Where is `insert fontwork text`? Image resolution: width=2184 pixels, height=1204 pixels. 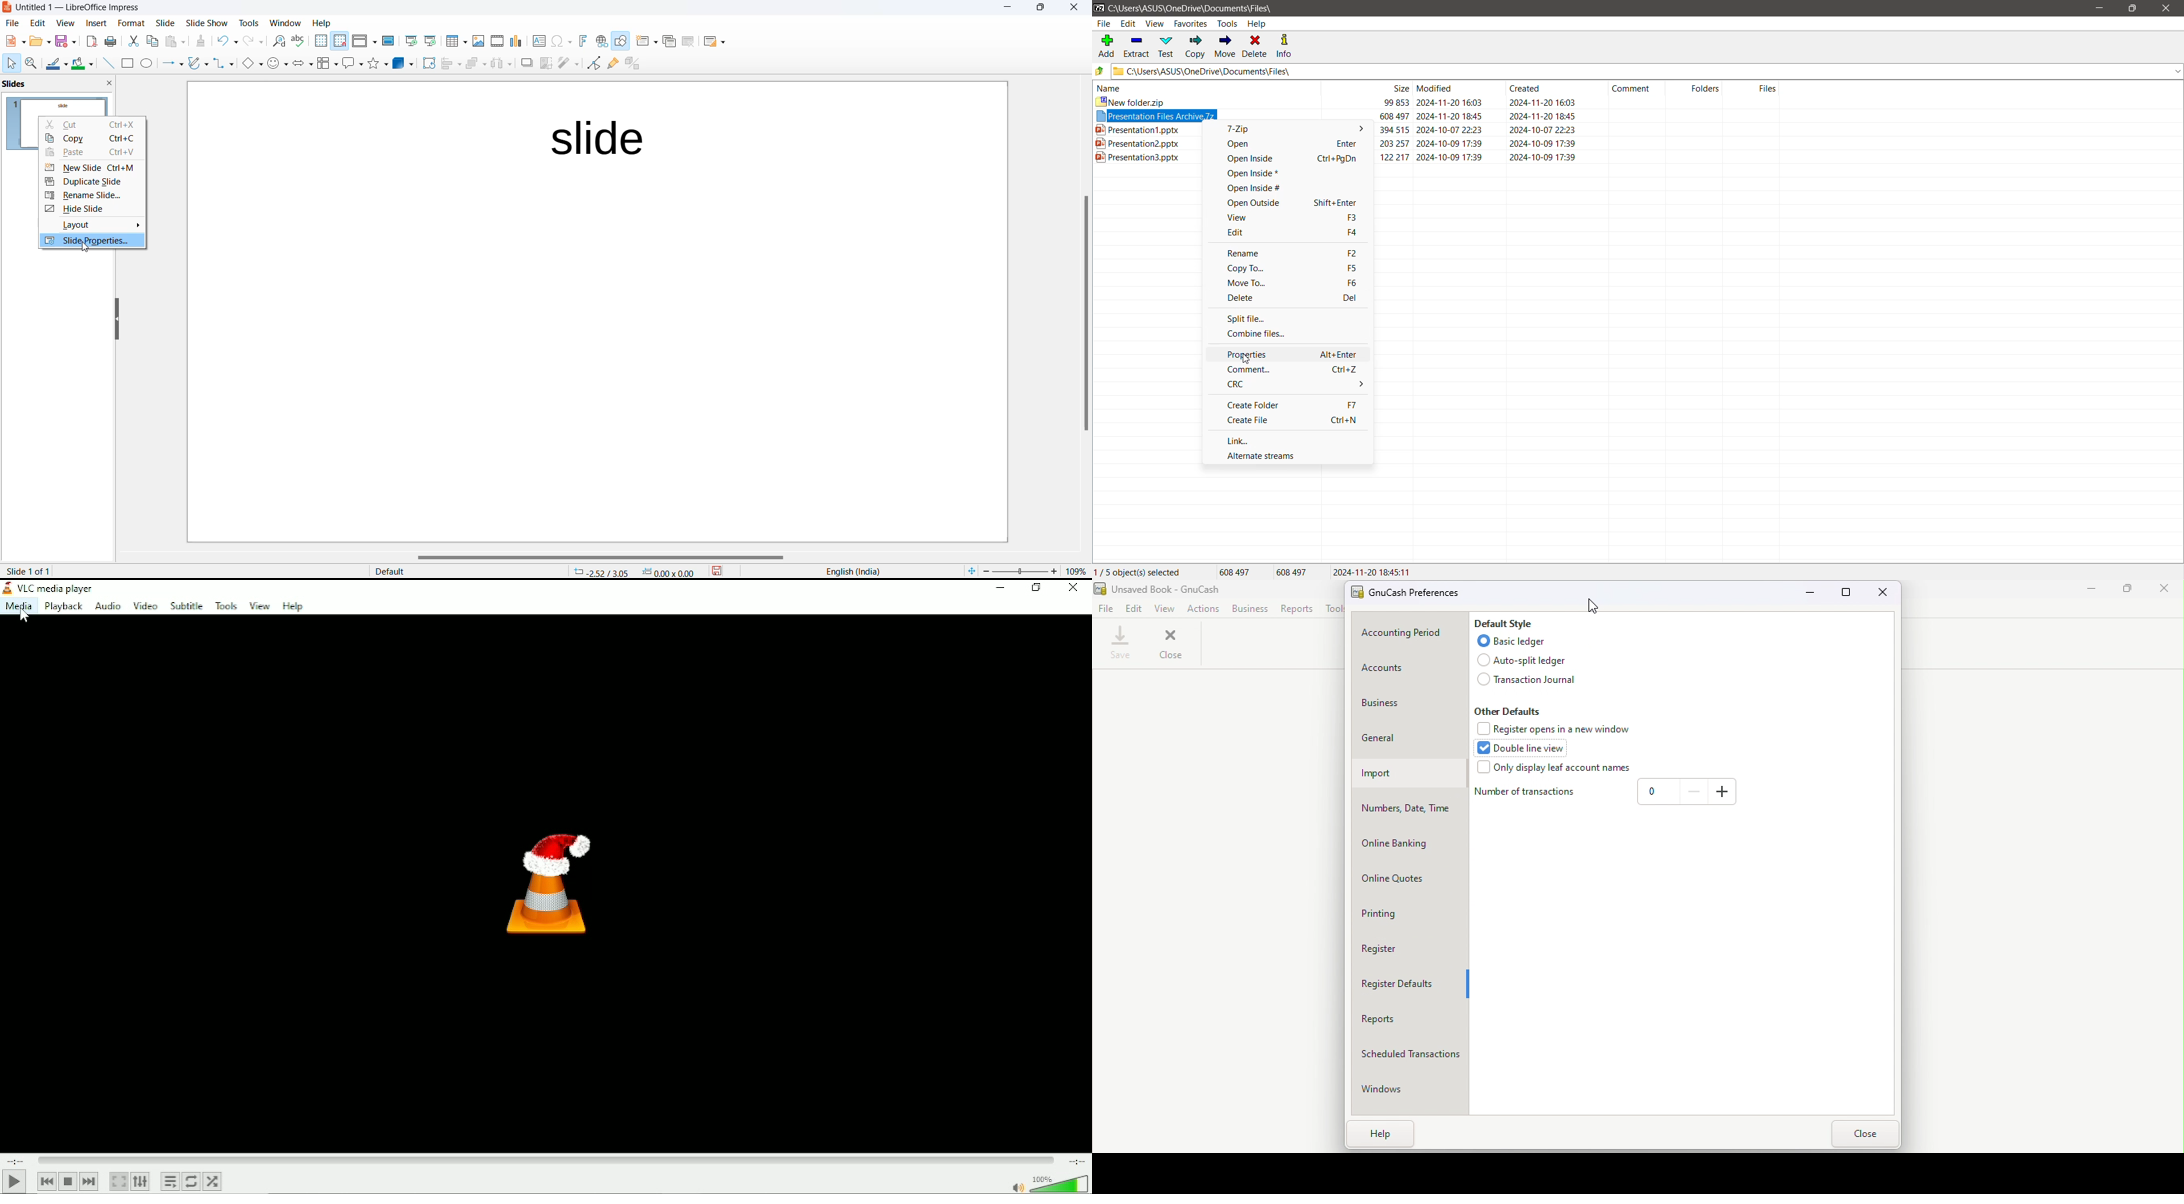
insert fontwork text is located at coordinates (582, 40).